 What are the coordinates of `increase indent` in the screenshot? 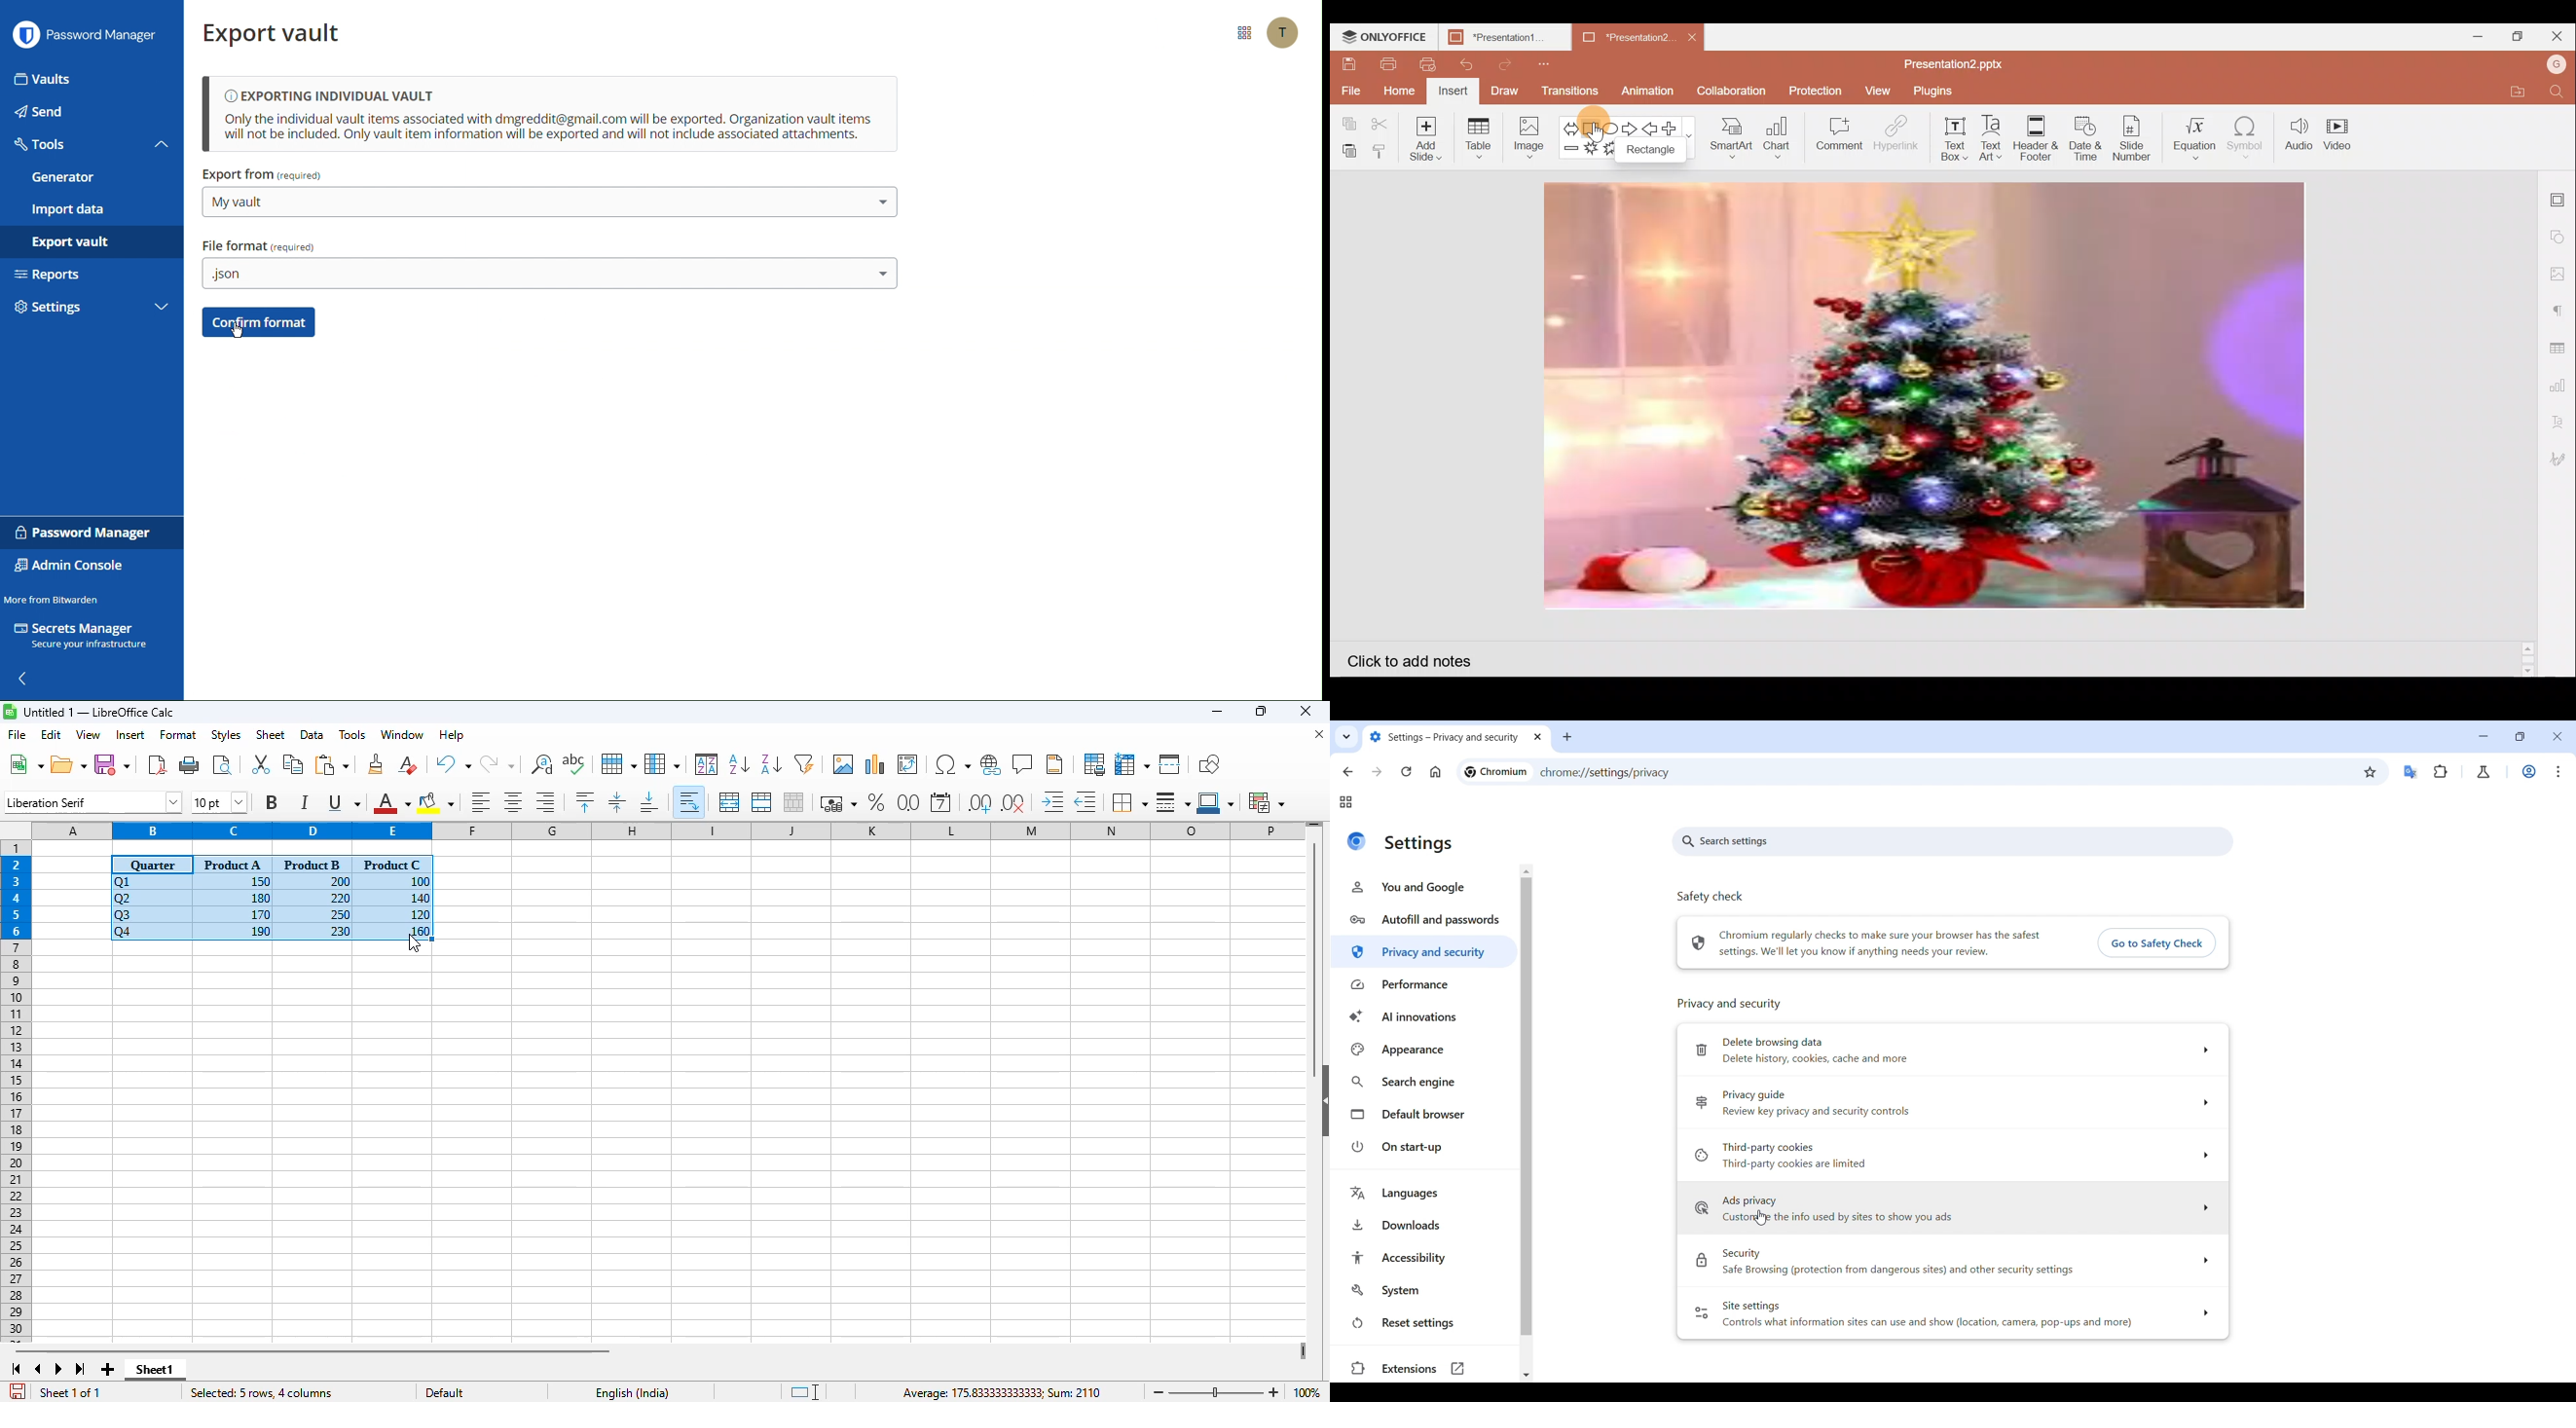 It's located at (1053, 801).